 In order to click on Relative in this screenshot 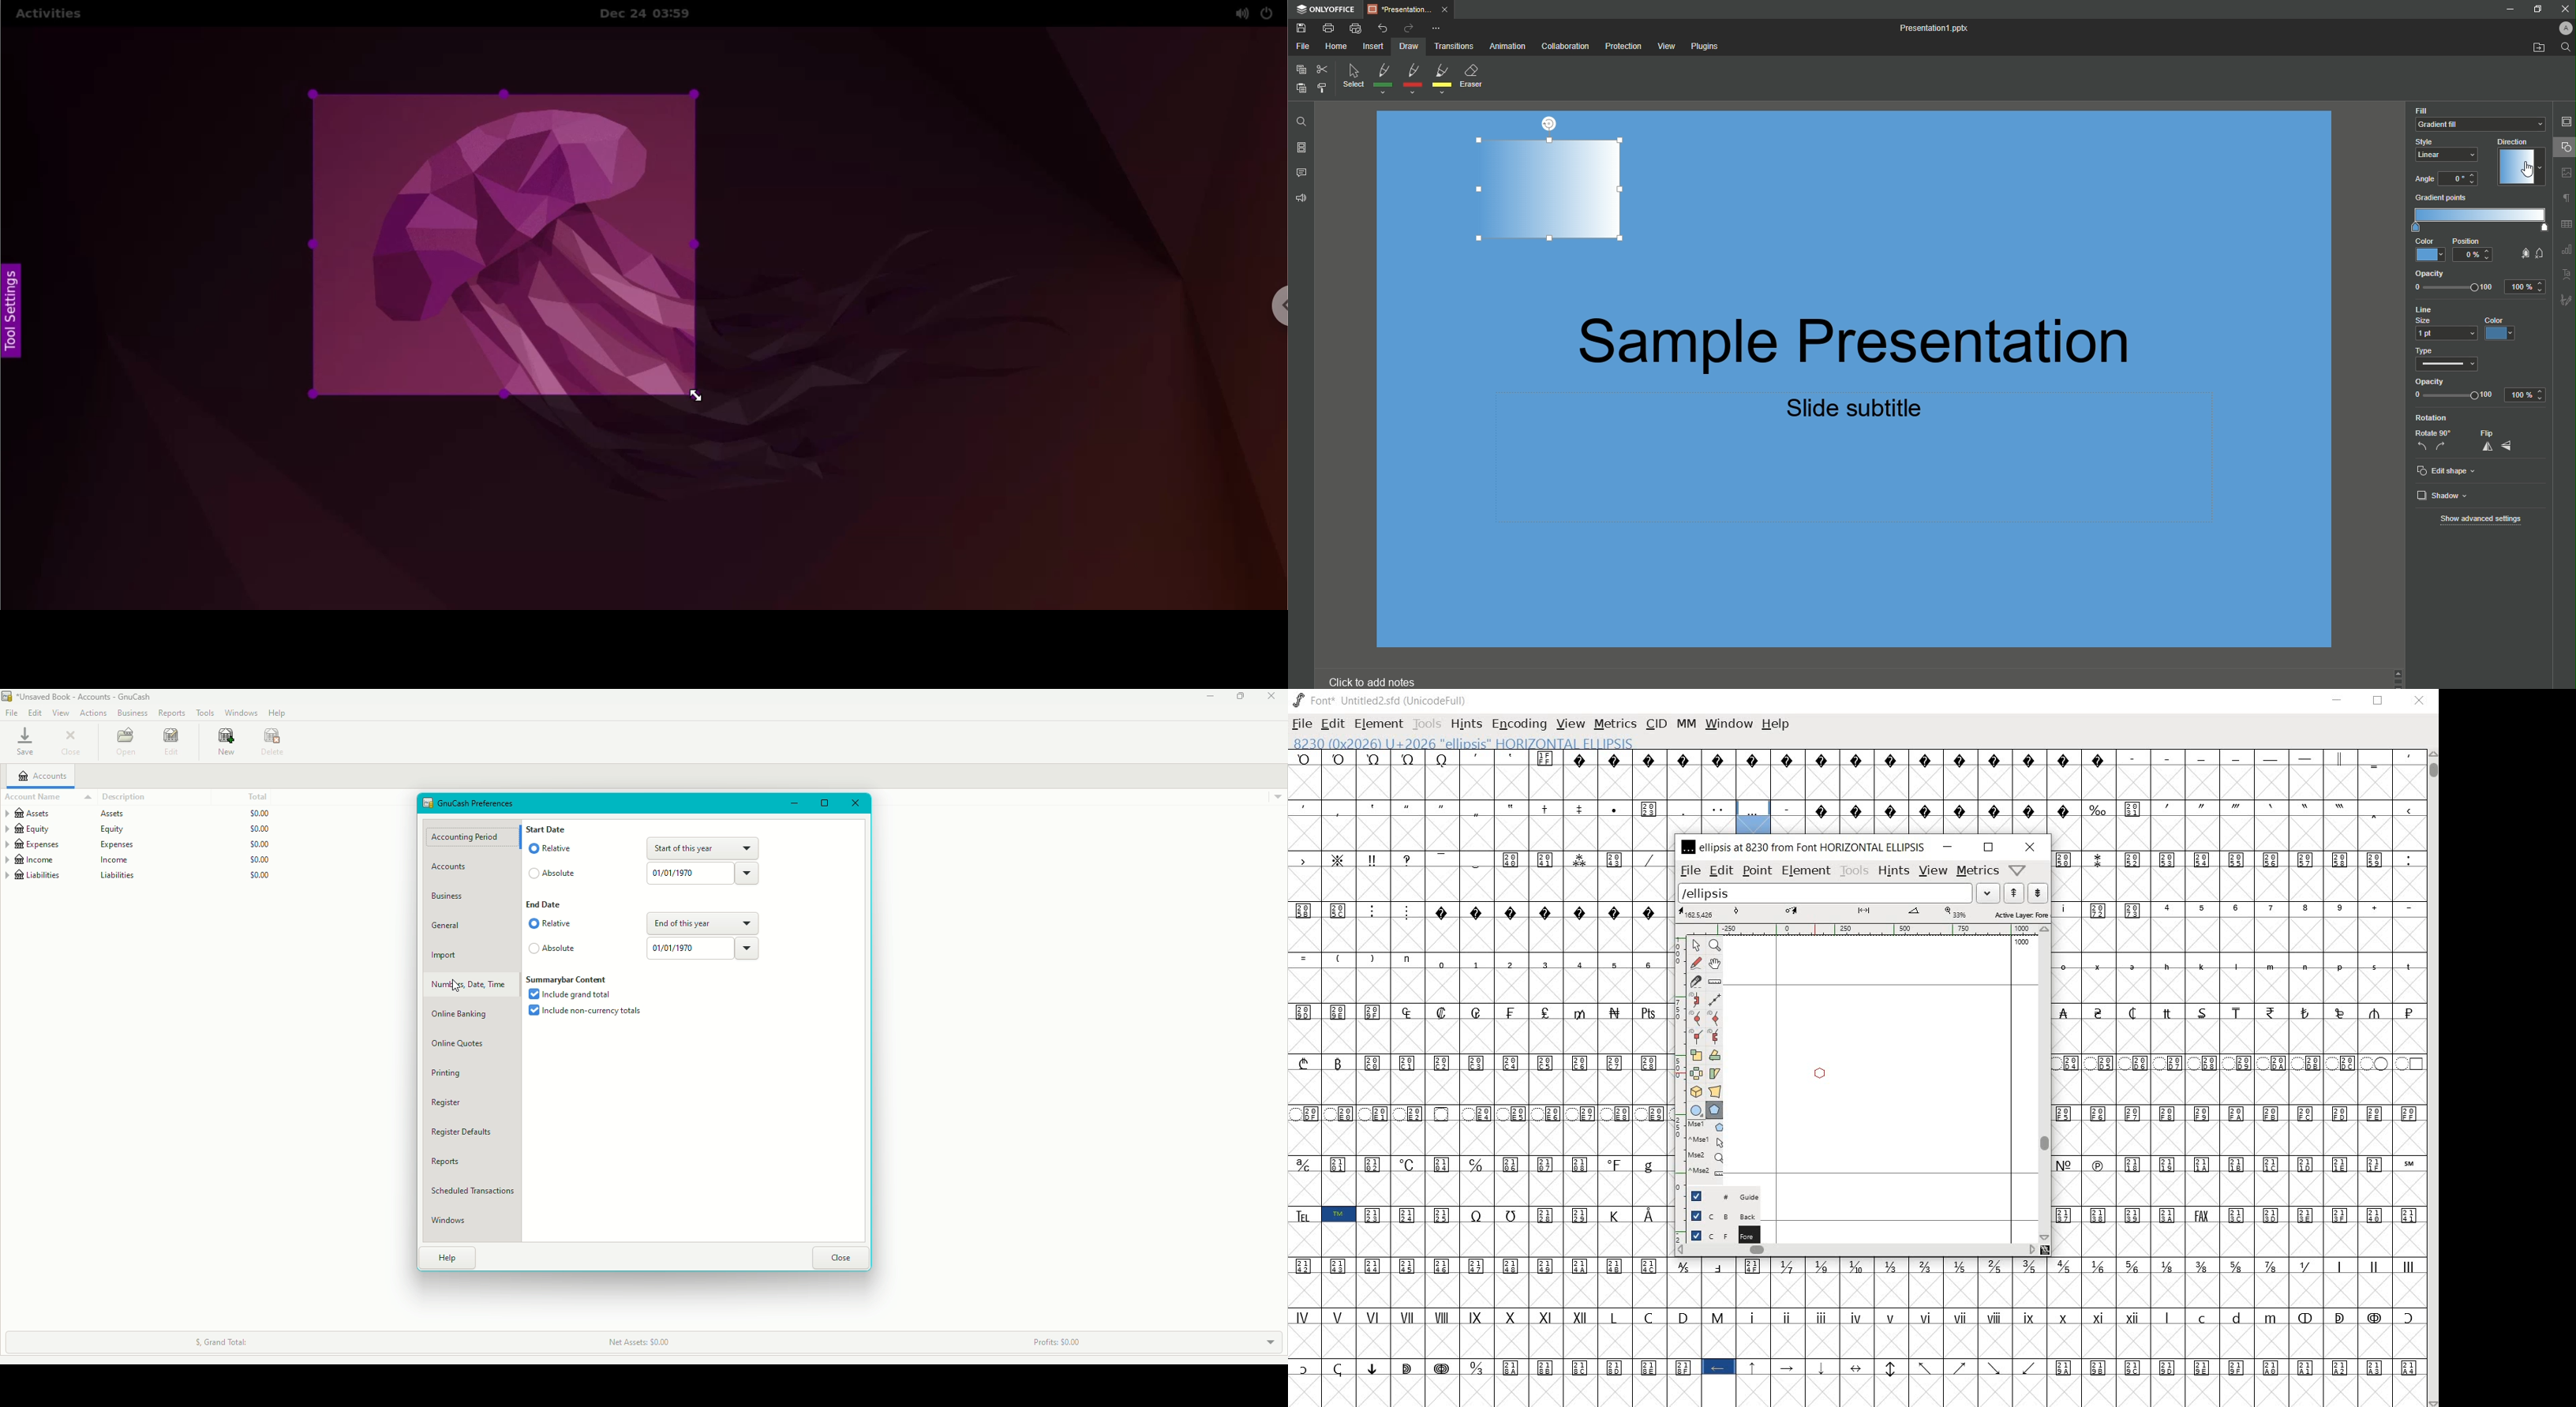, I will do `click(553, 925)`.